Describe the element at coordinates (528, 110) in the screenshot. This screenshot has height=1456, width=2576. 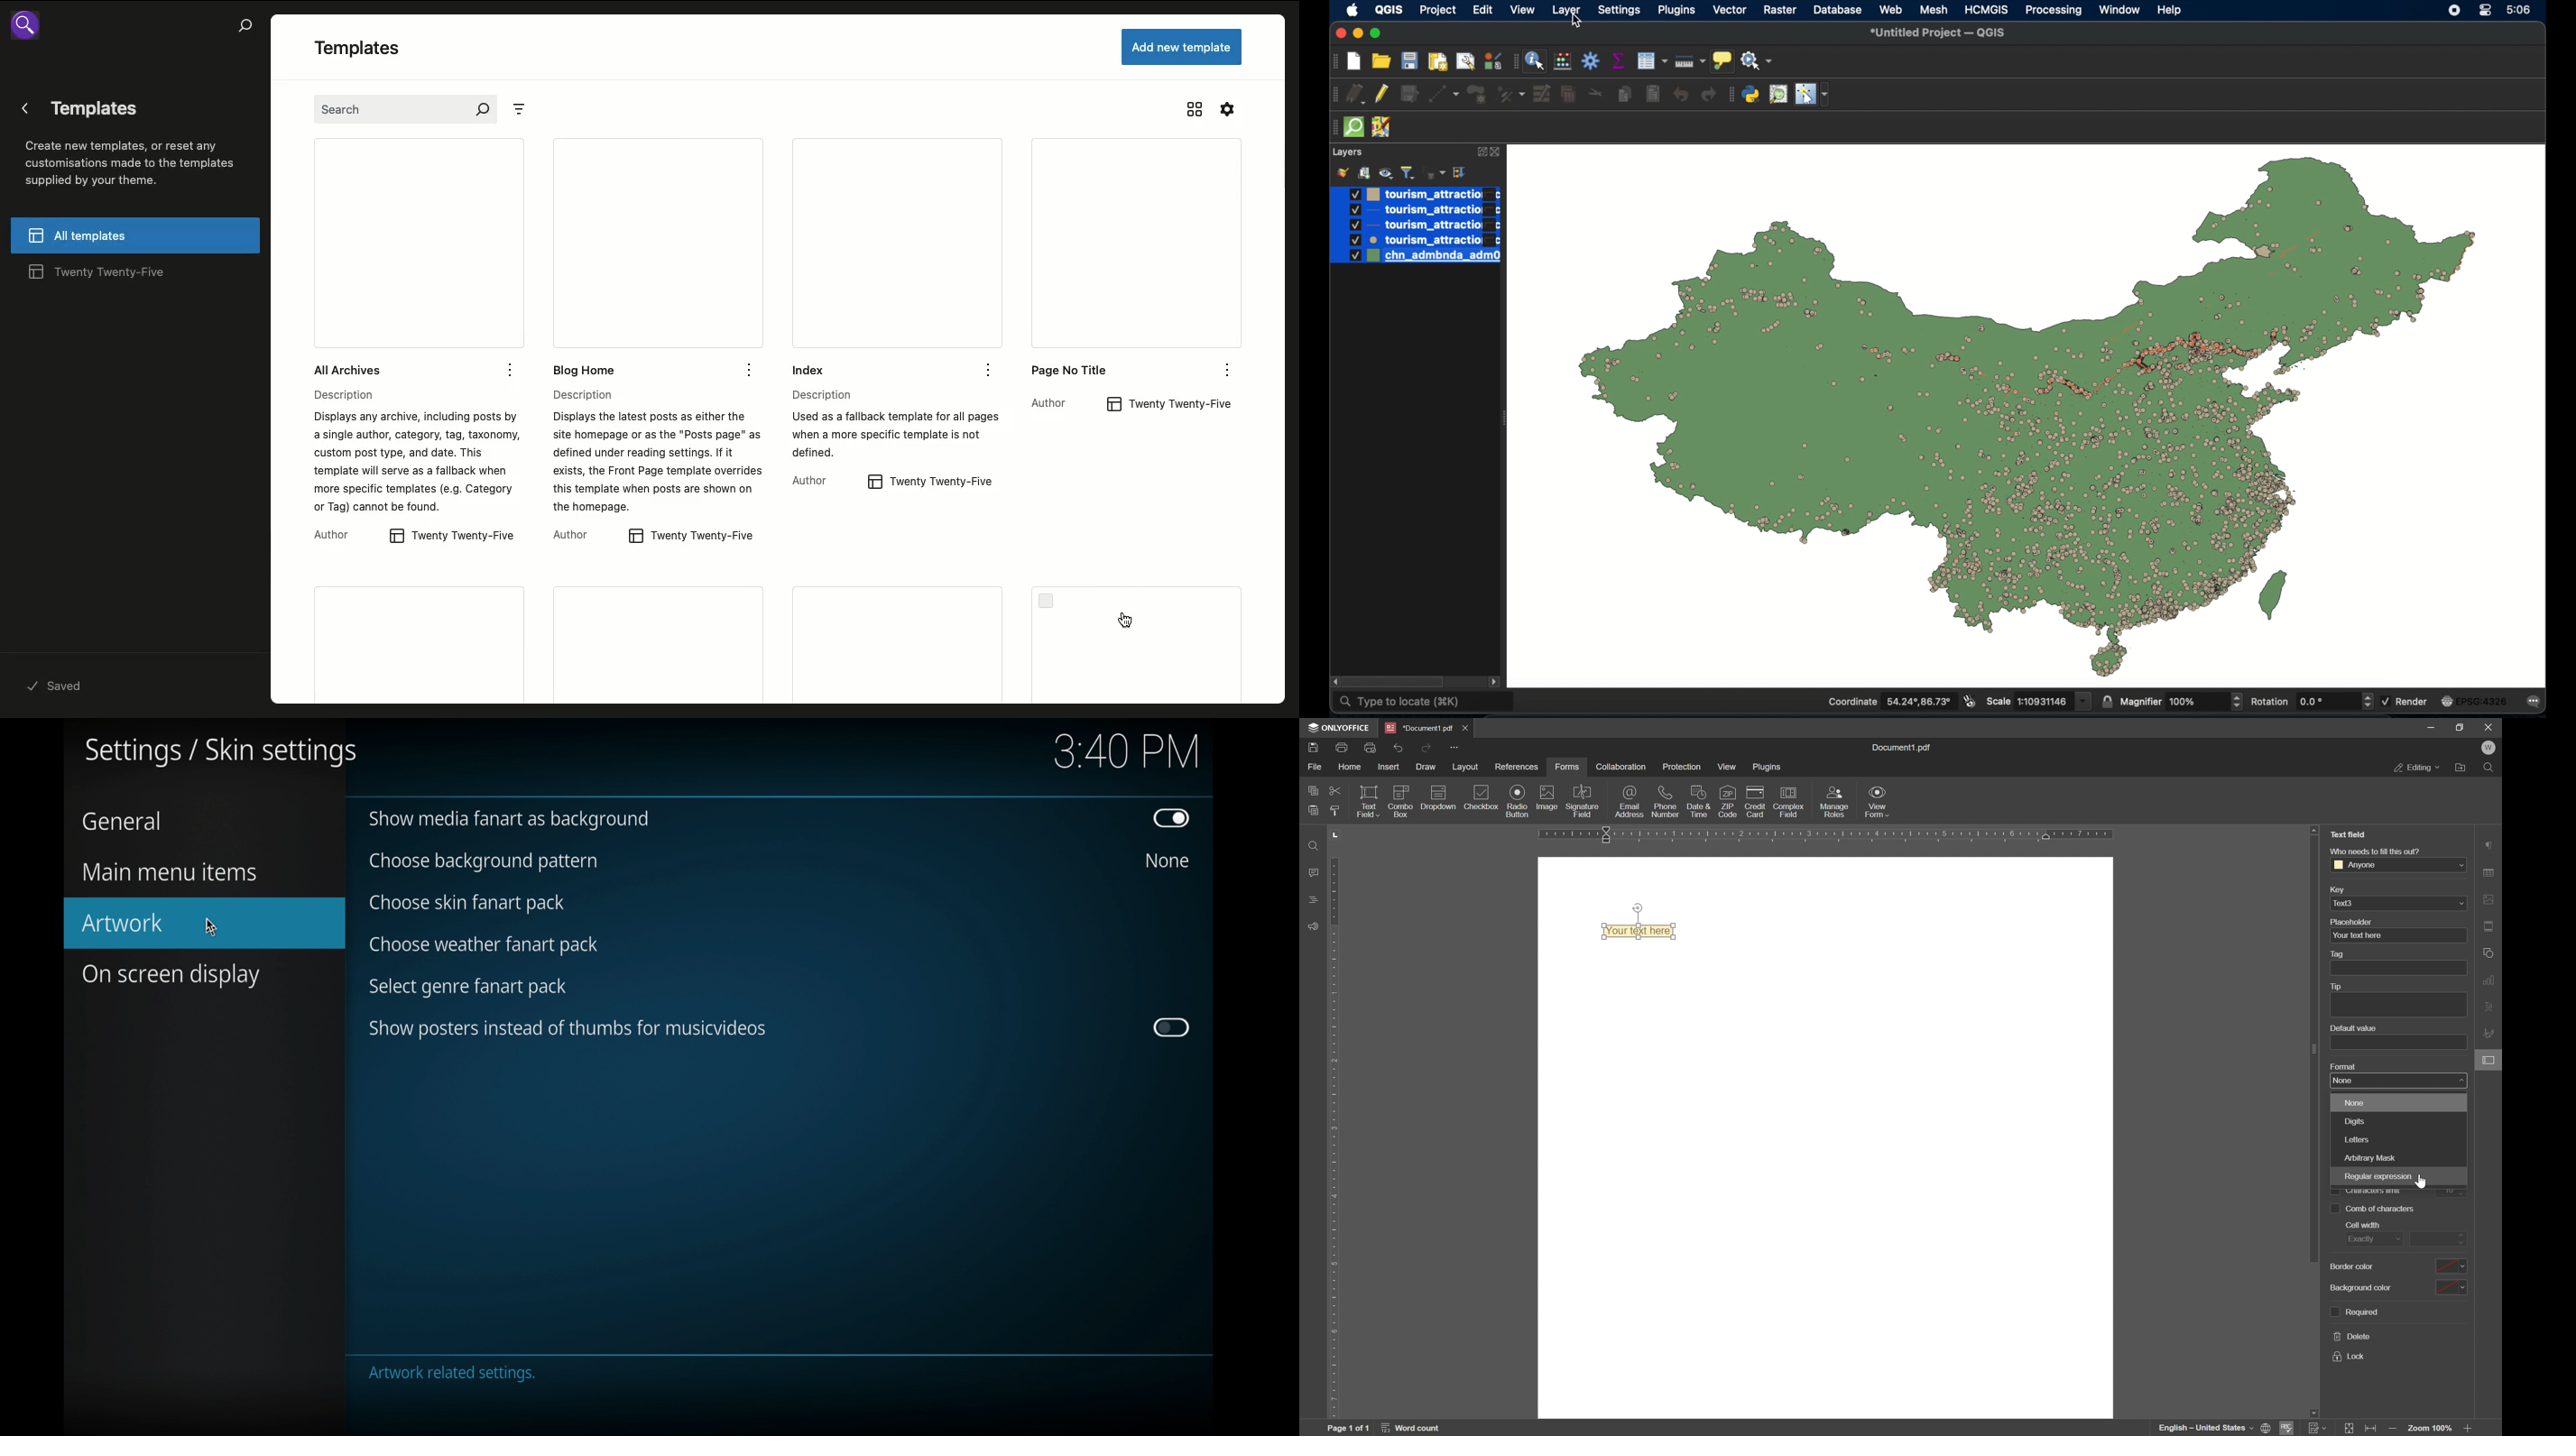
I see `Sorting and filtering` at that location.